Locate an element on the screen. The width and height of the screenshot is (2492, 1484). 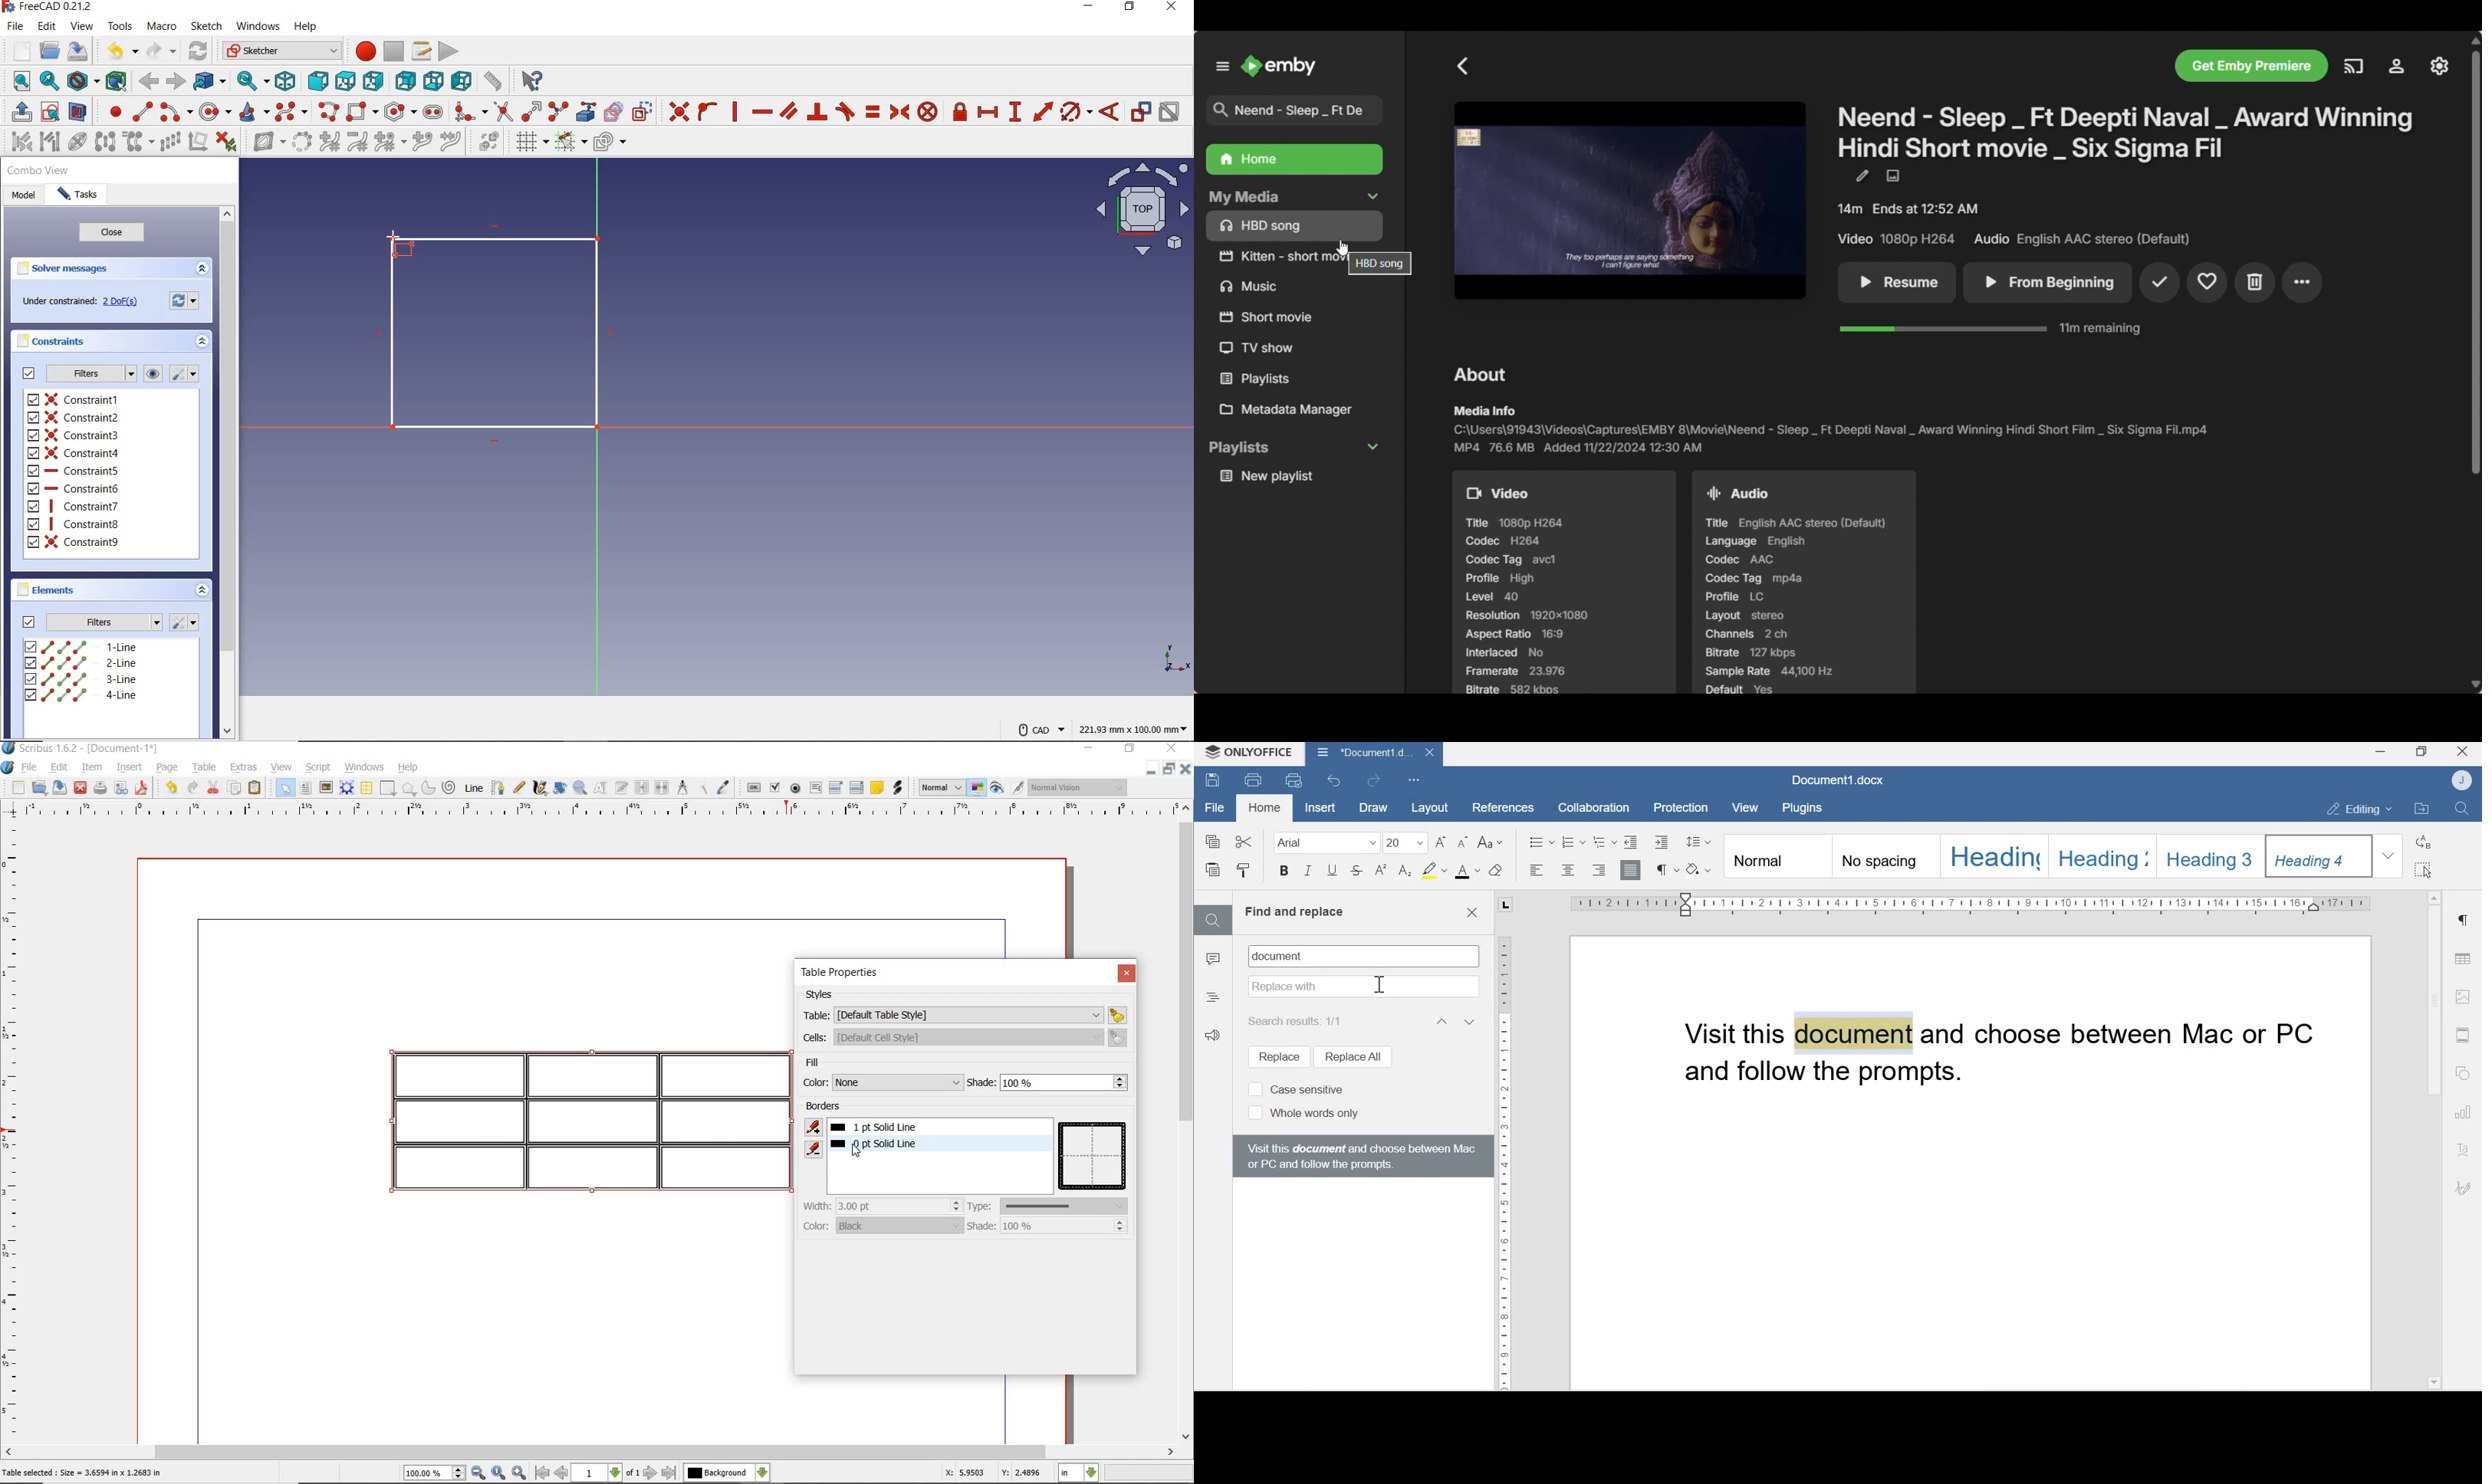
pdf radio button is located at coordinates (796, 789).